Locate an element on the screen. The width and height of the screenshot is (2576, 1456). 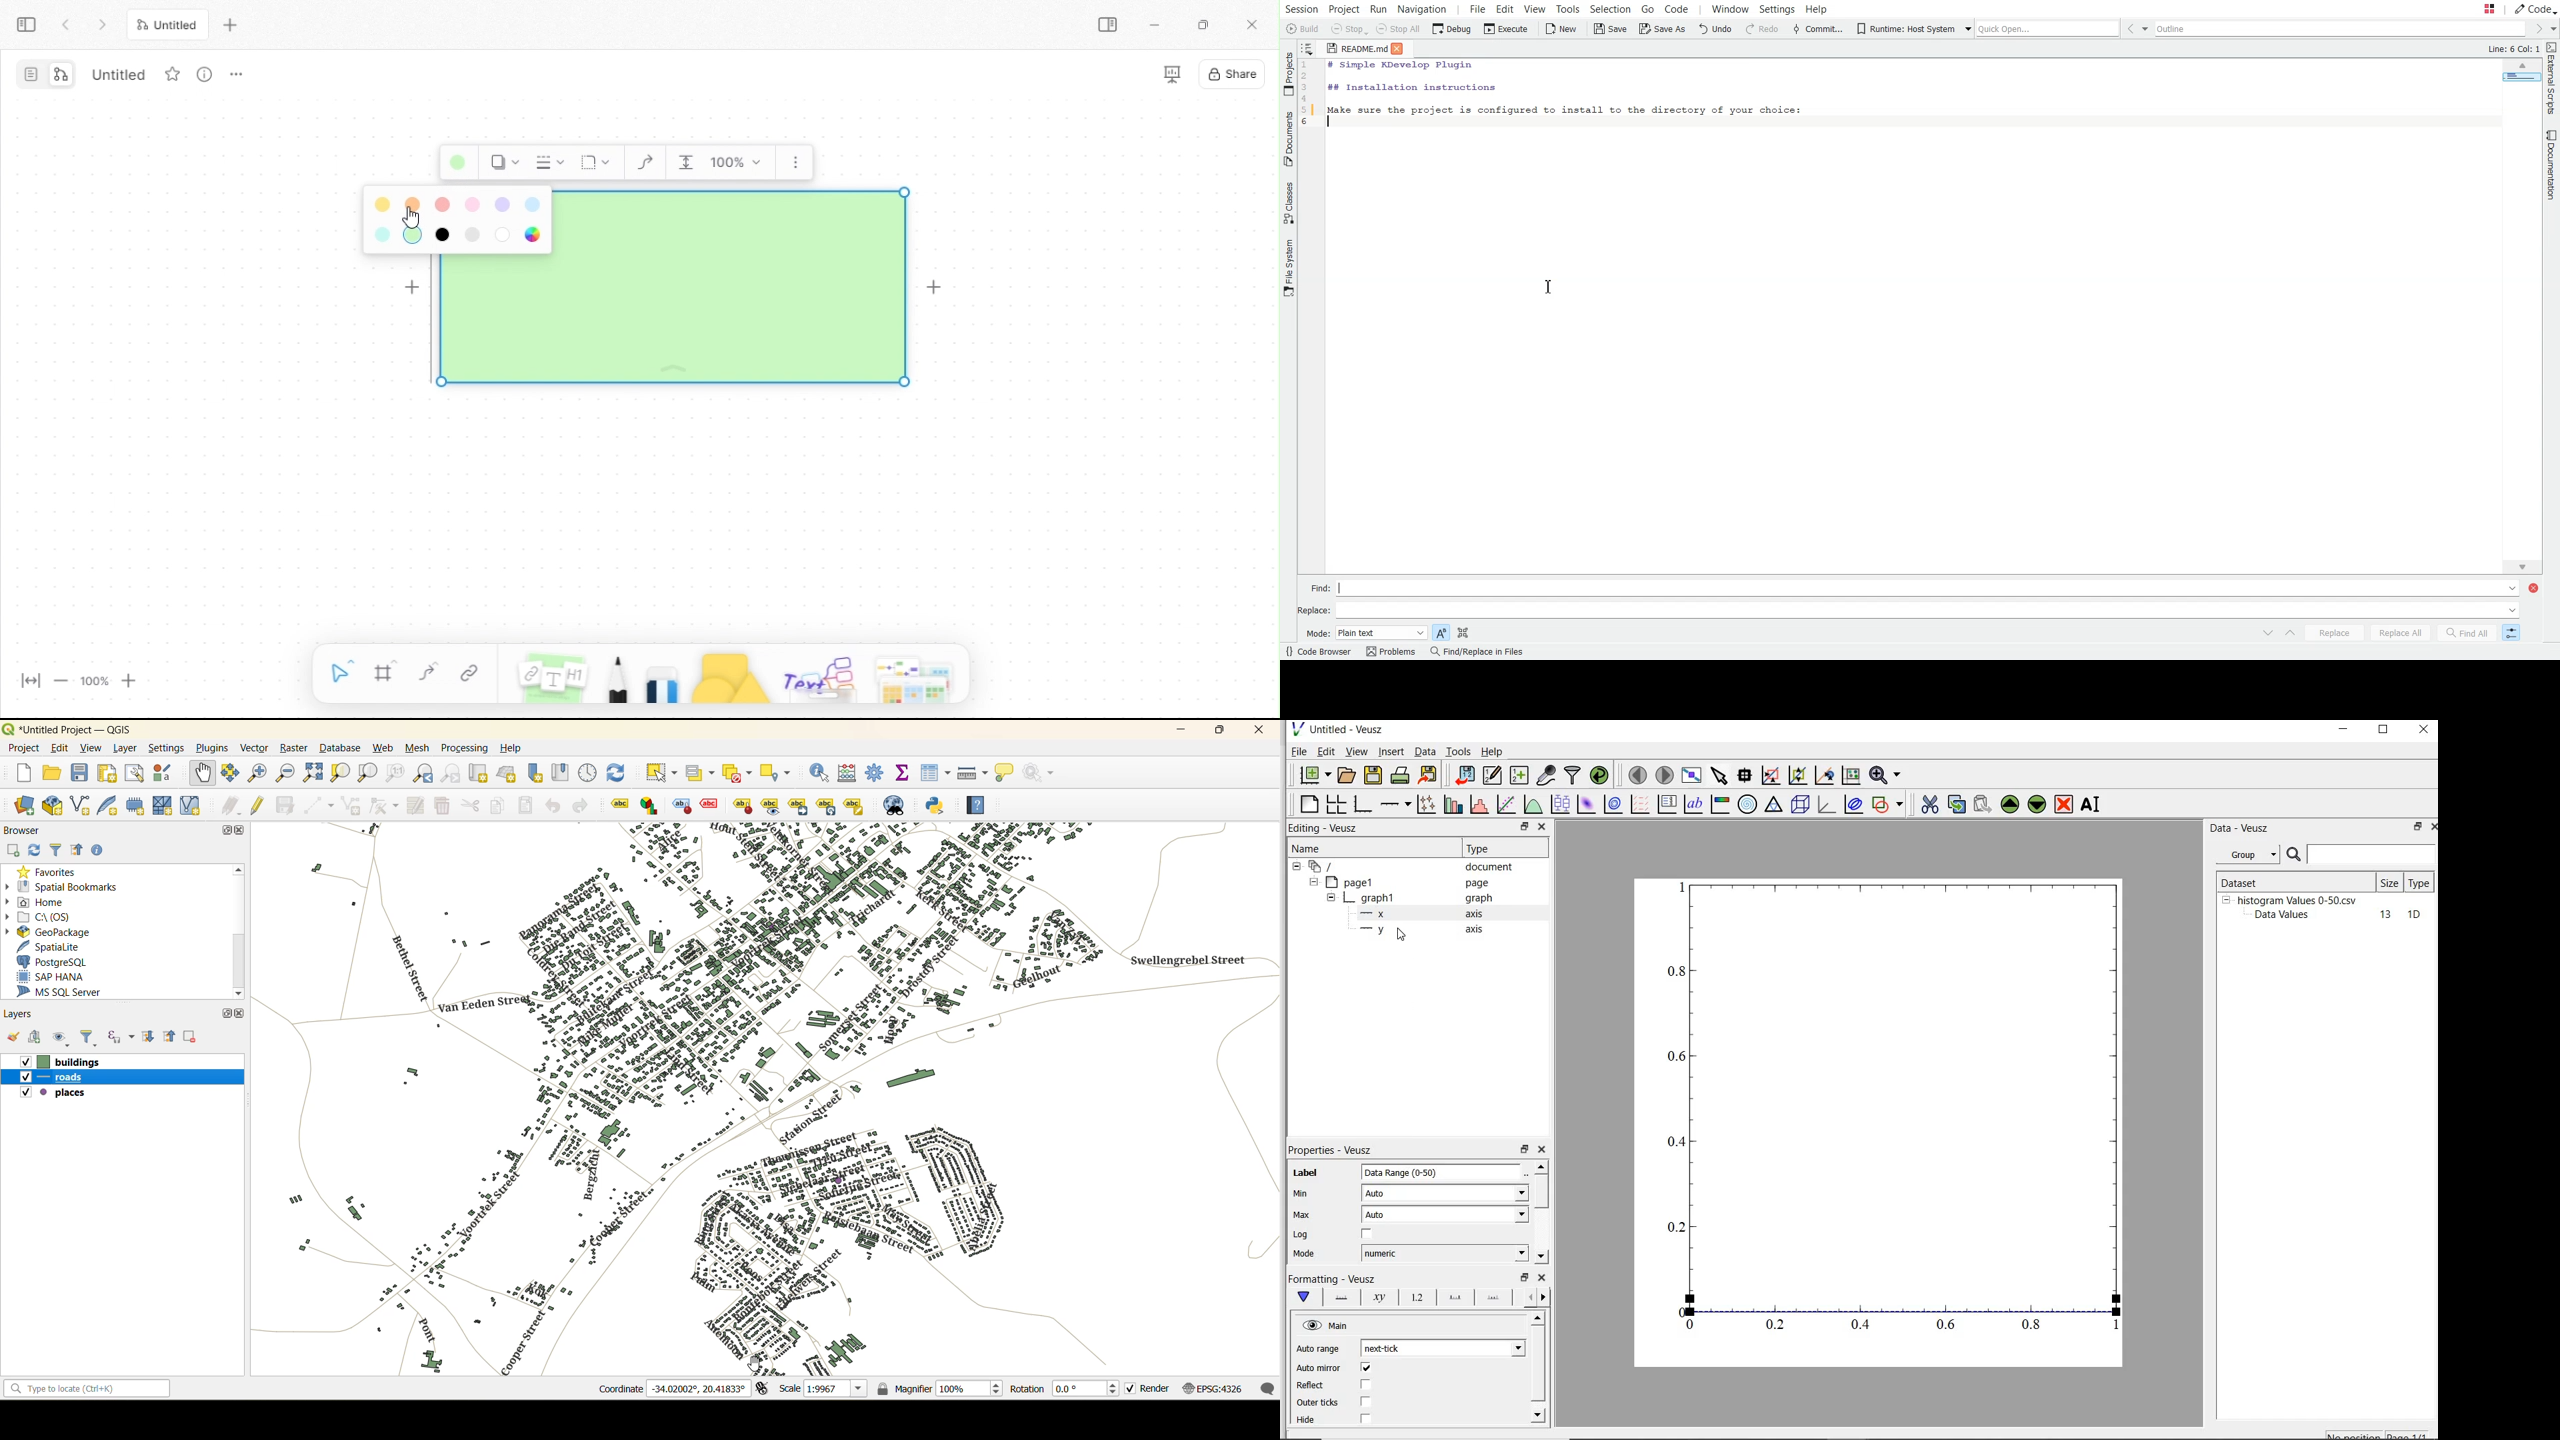
search is located at coordinates (2295, 855).